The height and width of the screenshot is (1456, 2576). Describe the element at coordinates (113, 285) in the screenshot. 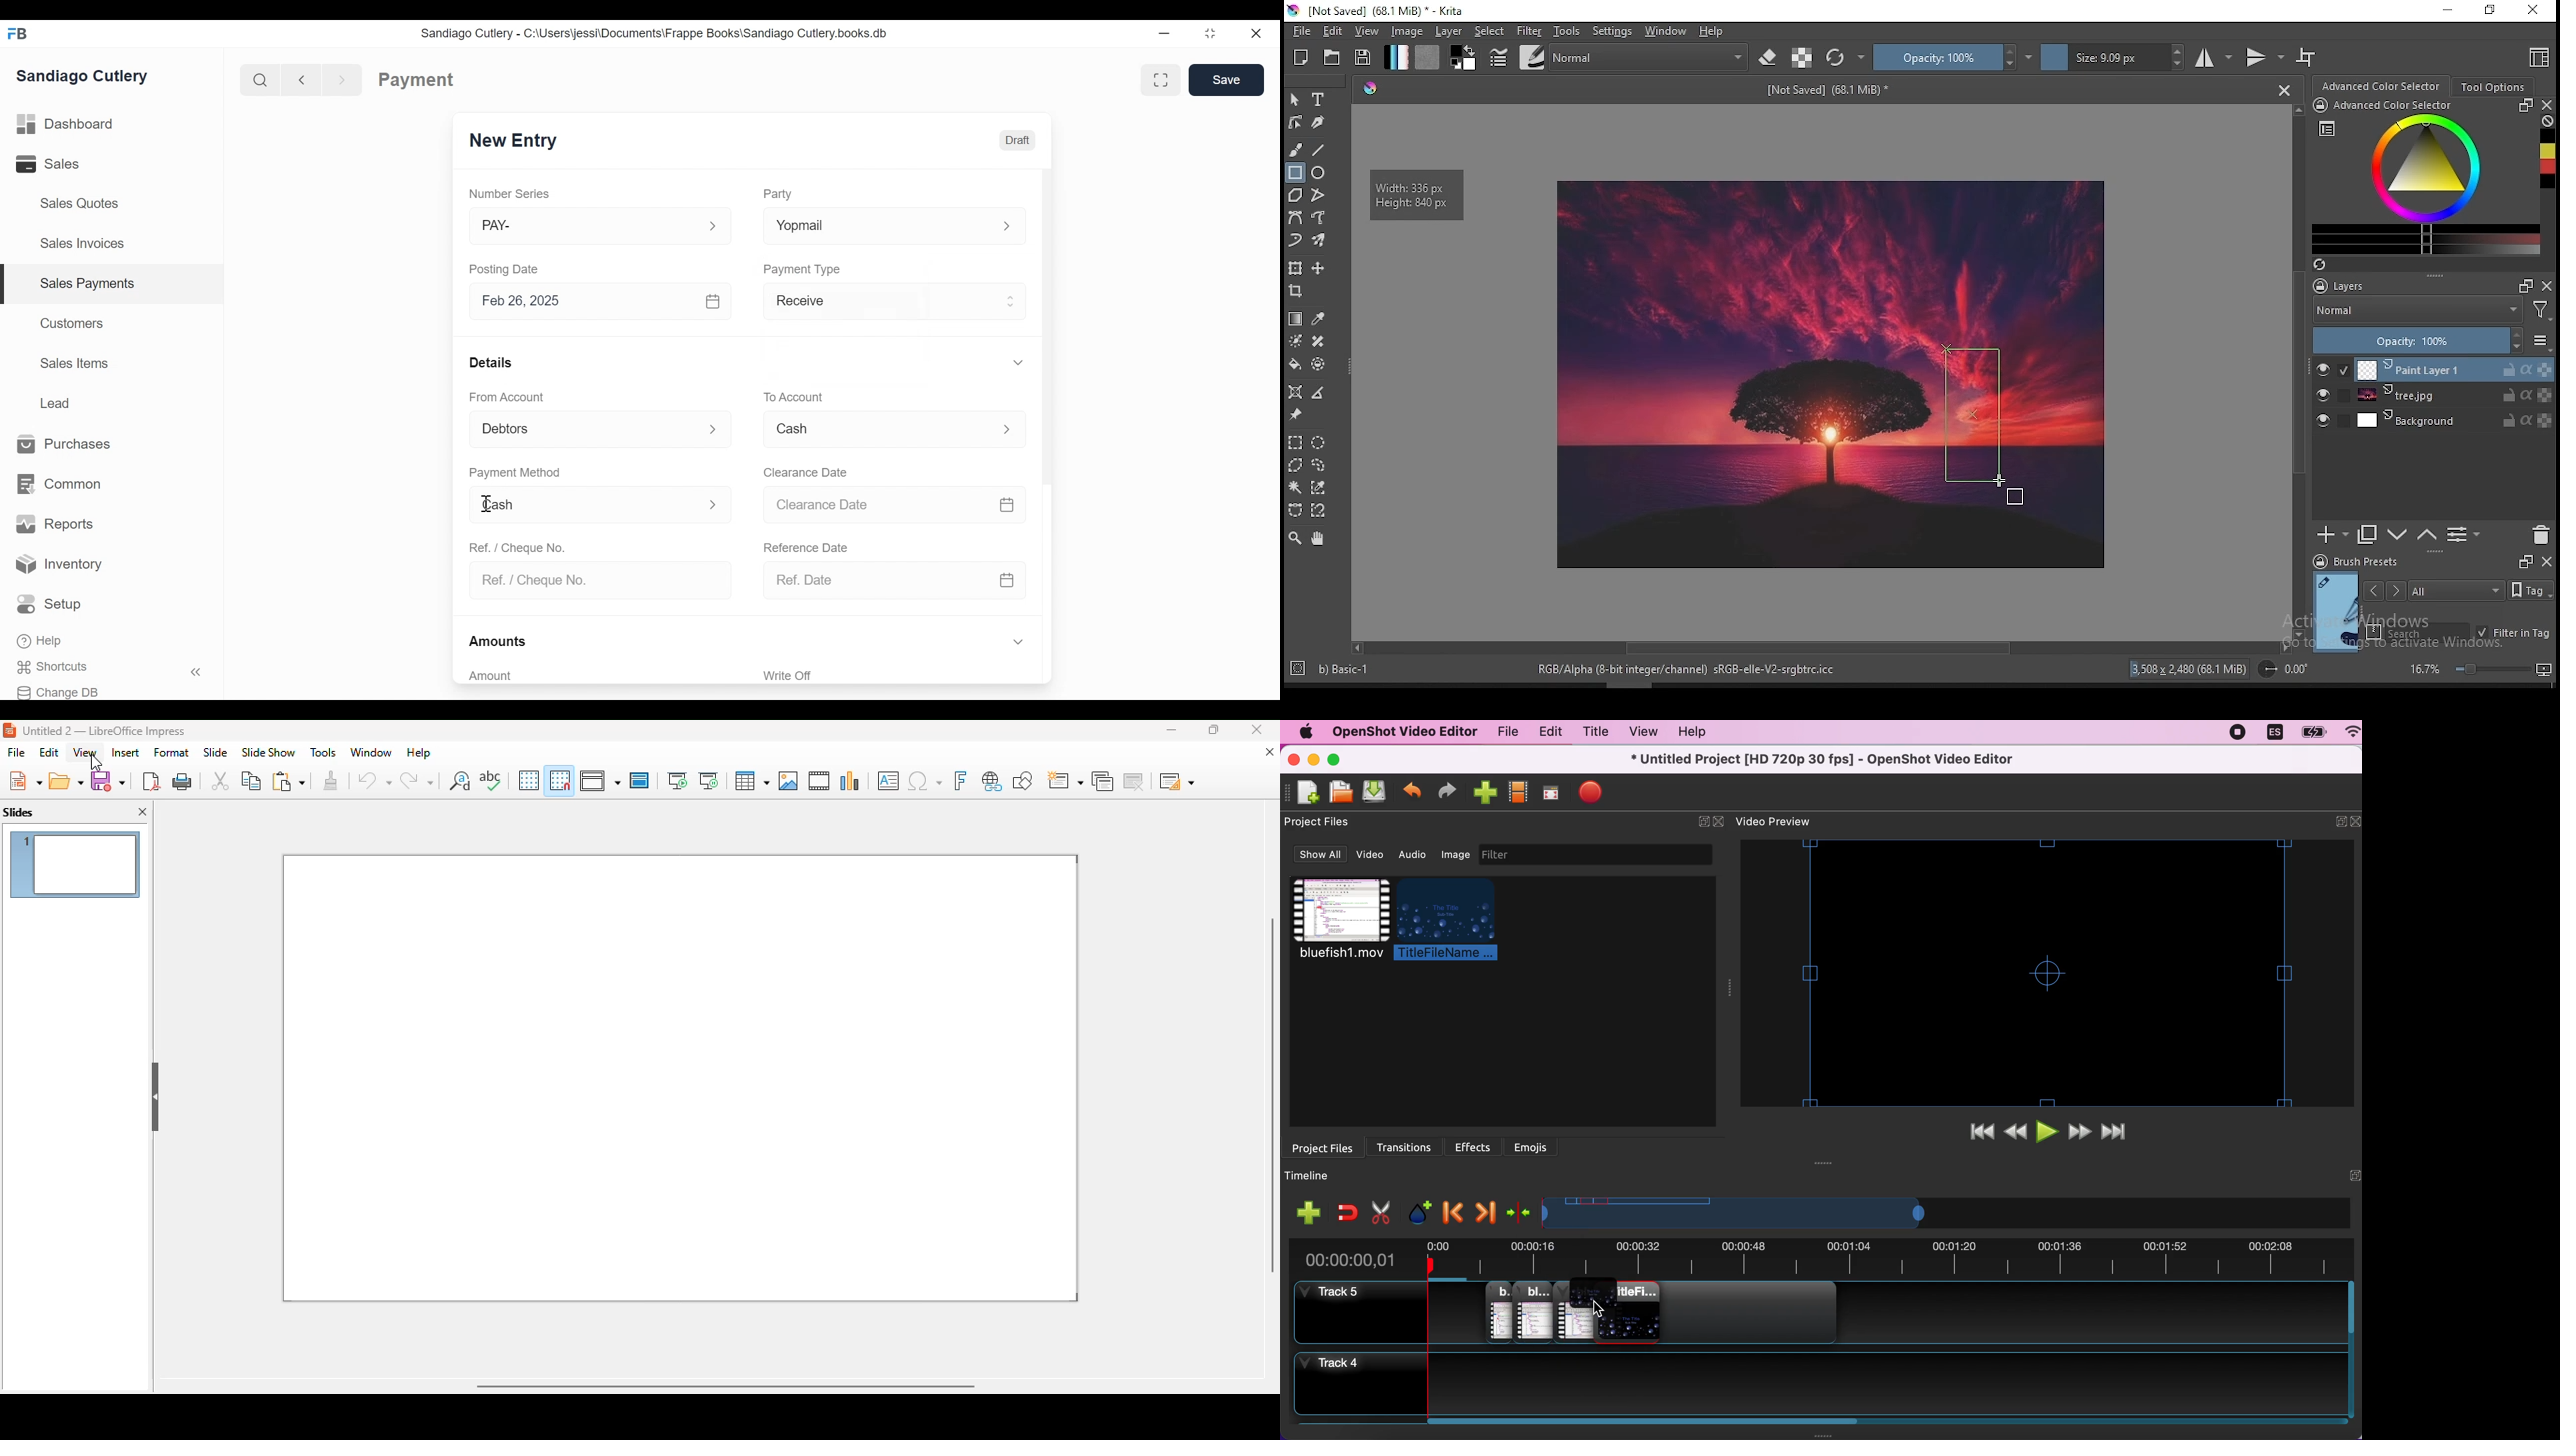

I see `| Sales Payments` at that location.